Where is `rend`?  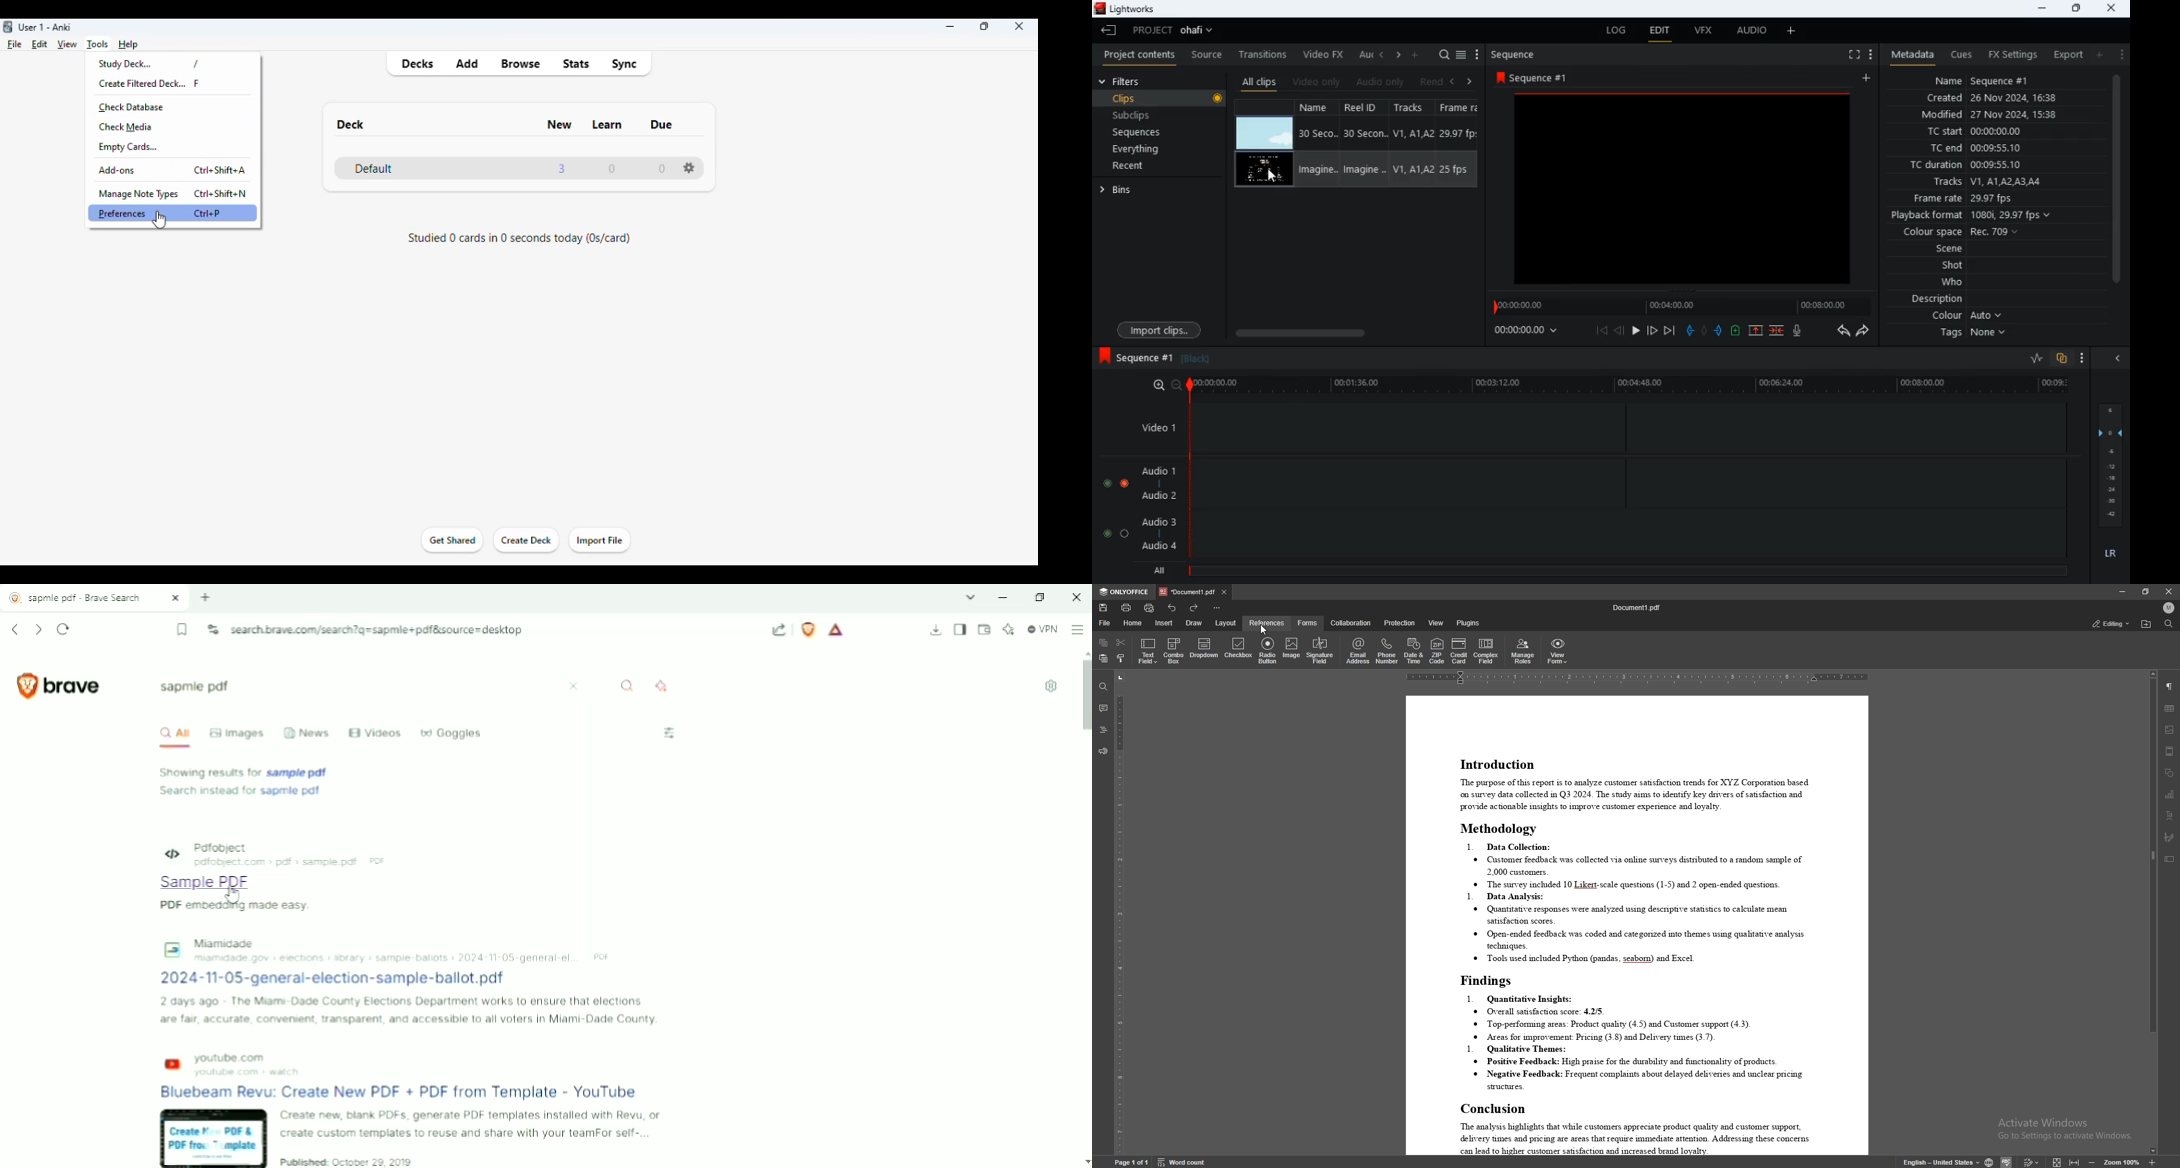 rend is located at coordinates (1431, 80).